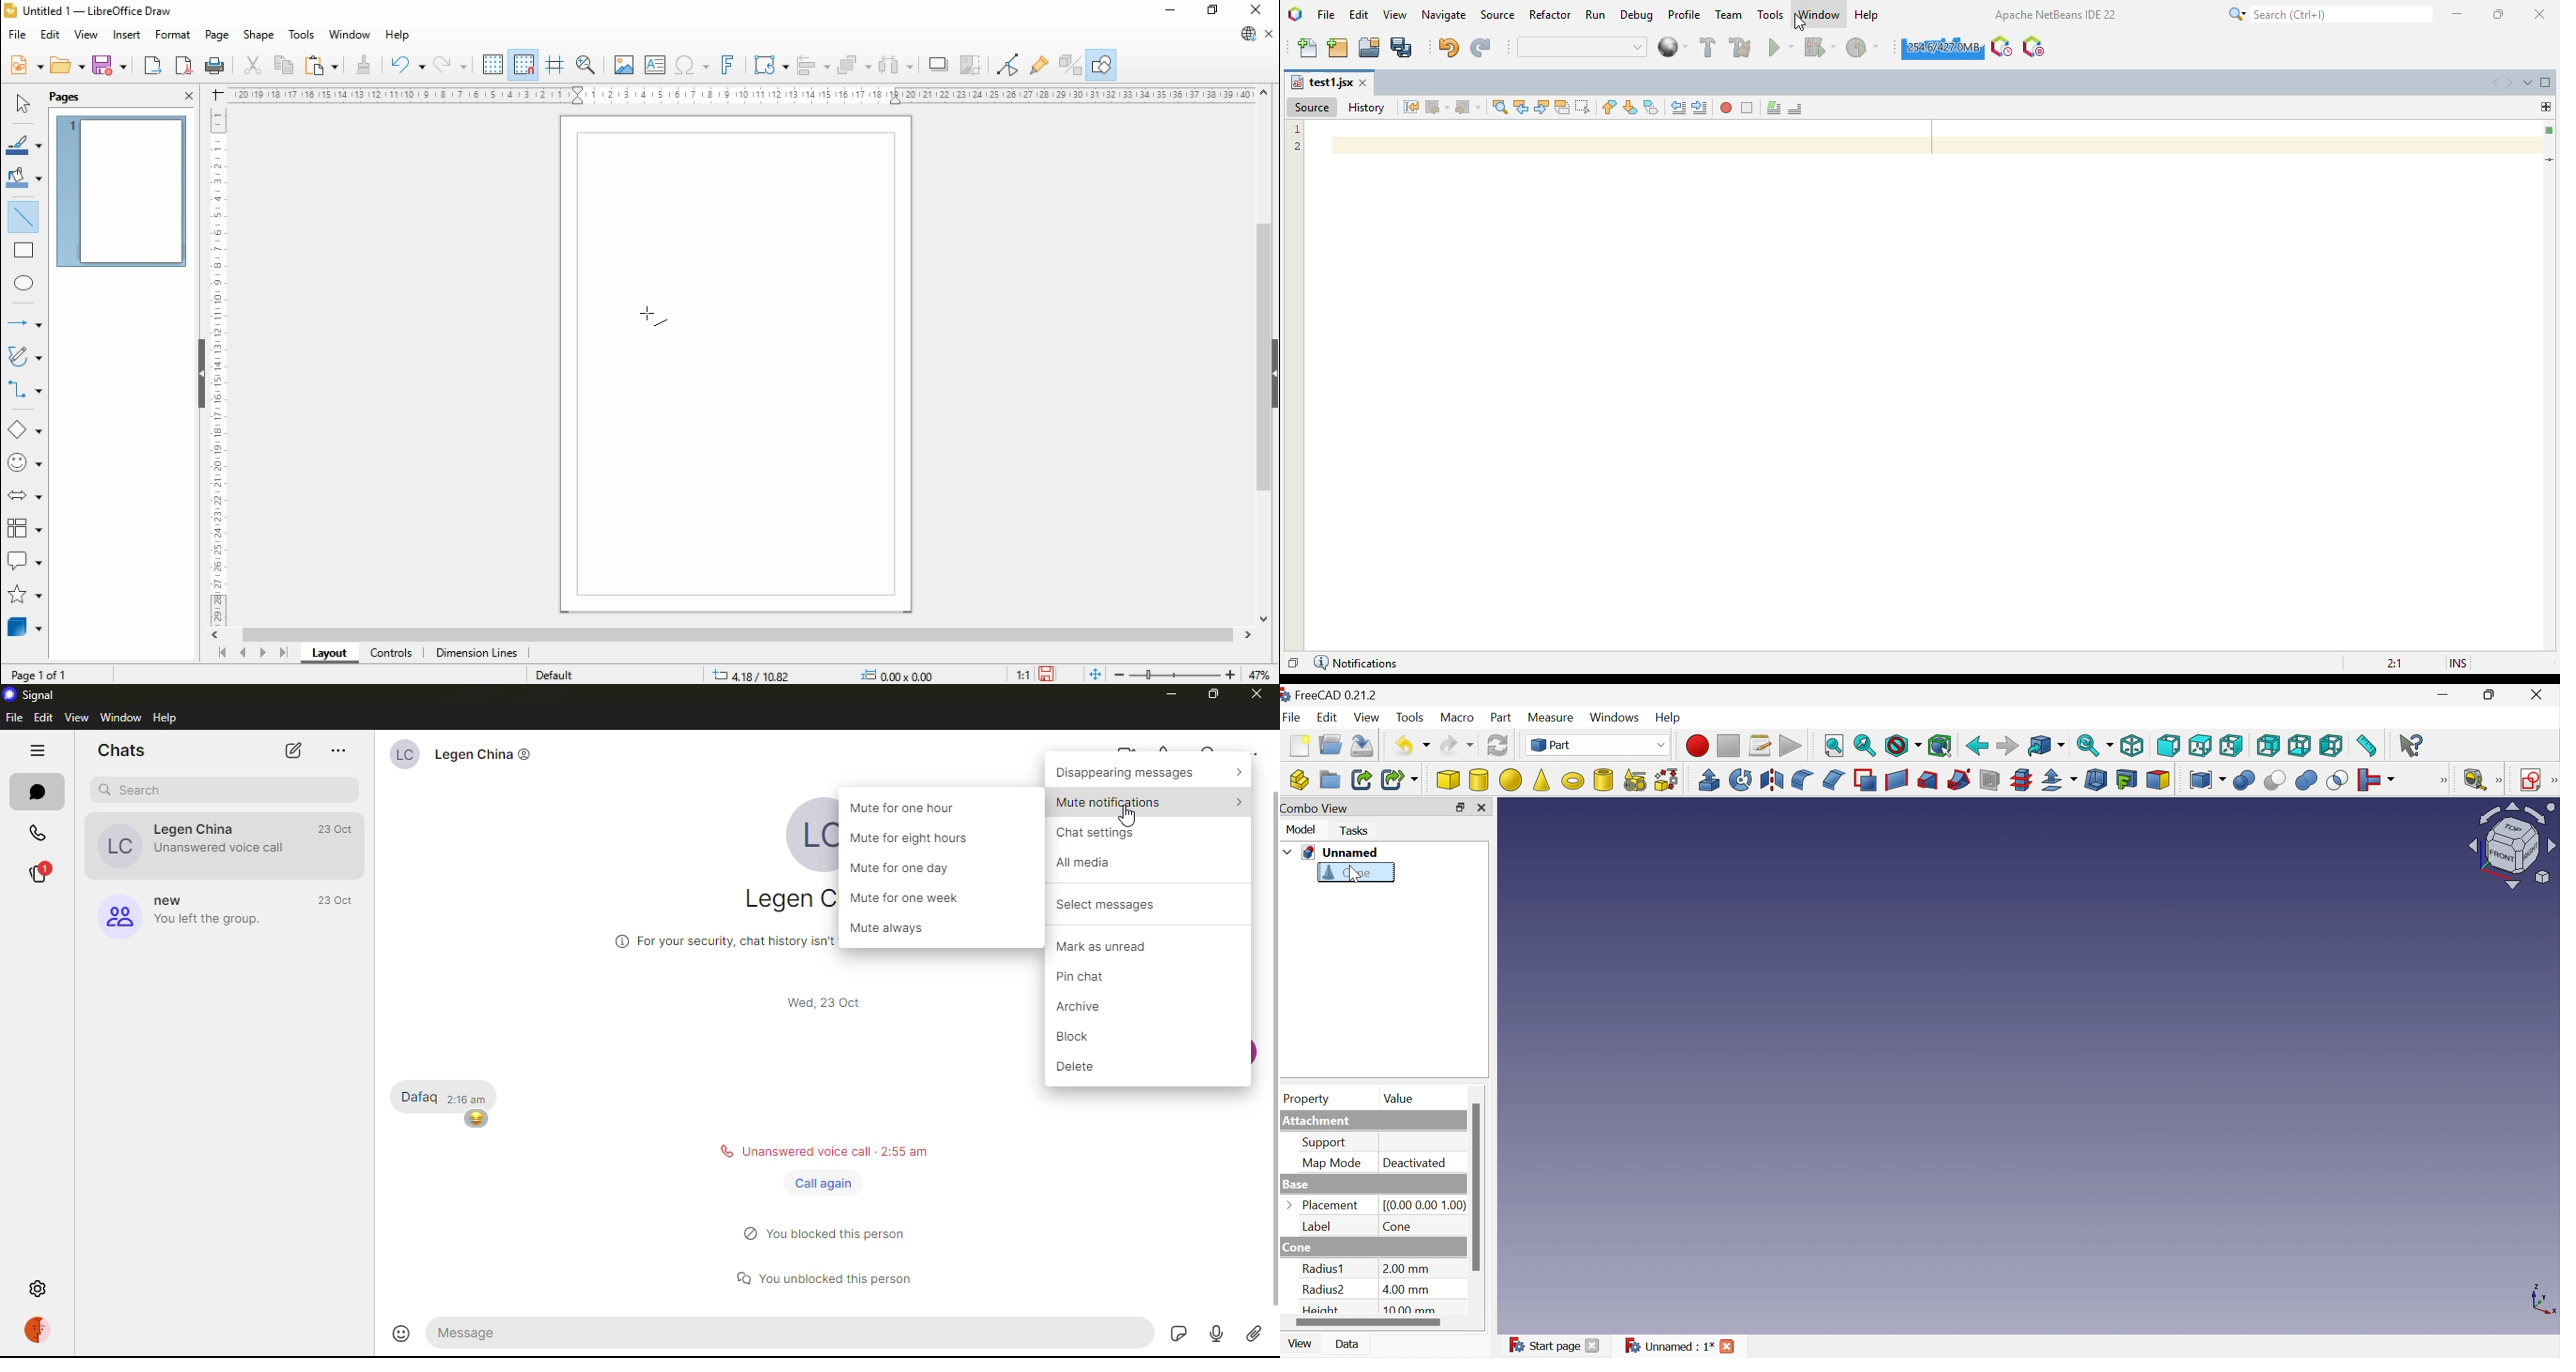 This screenshot has width=2576, height=1372. Describe the element at coordinates (26, 355) in the screenshot. I see `curves and polygons` at that location.